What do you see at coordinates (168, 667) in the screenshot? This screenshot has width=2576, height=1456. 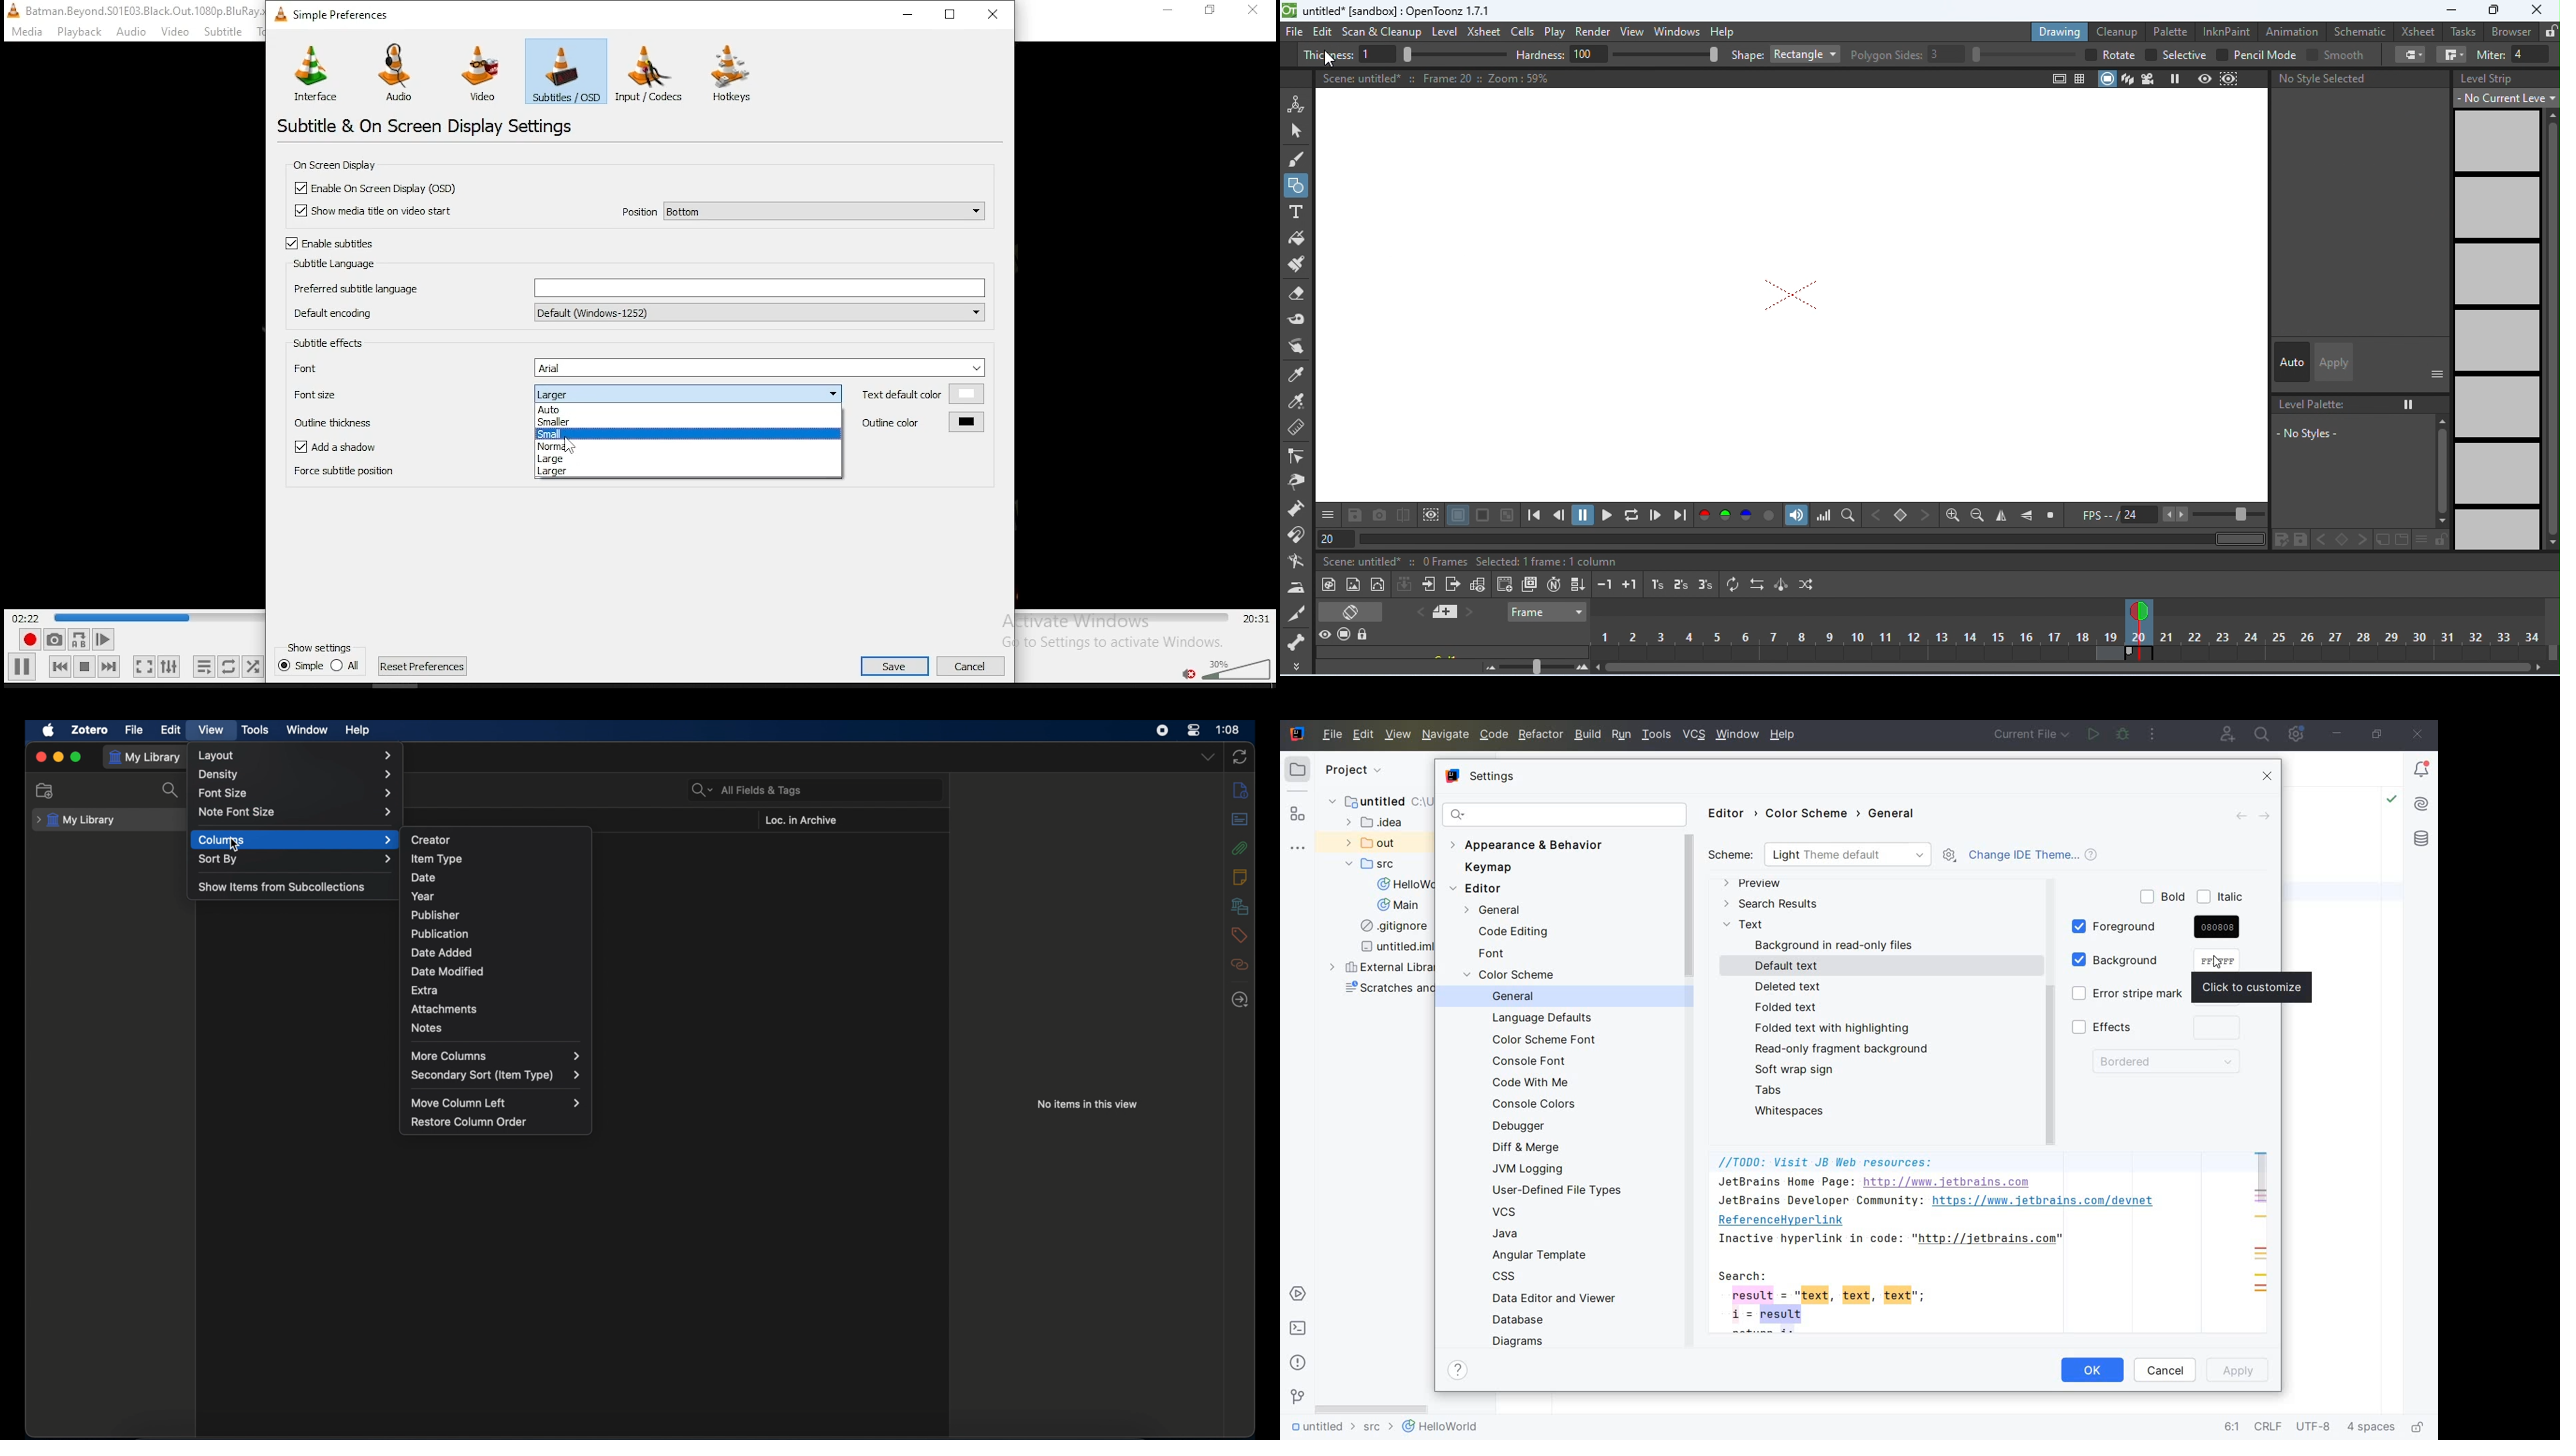 I see `show extended settings` at bounding box center [168, 667].